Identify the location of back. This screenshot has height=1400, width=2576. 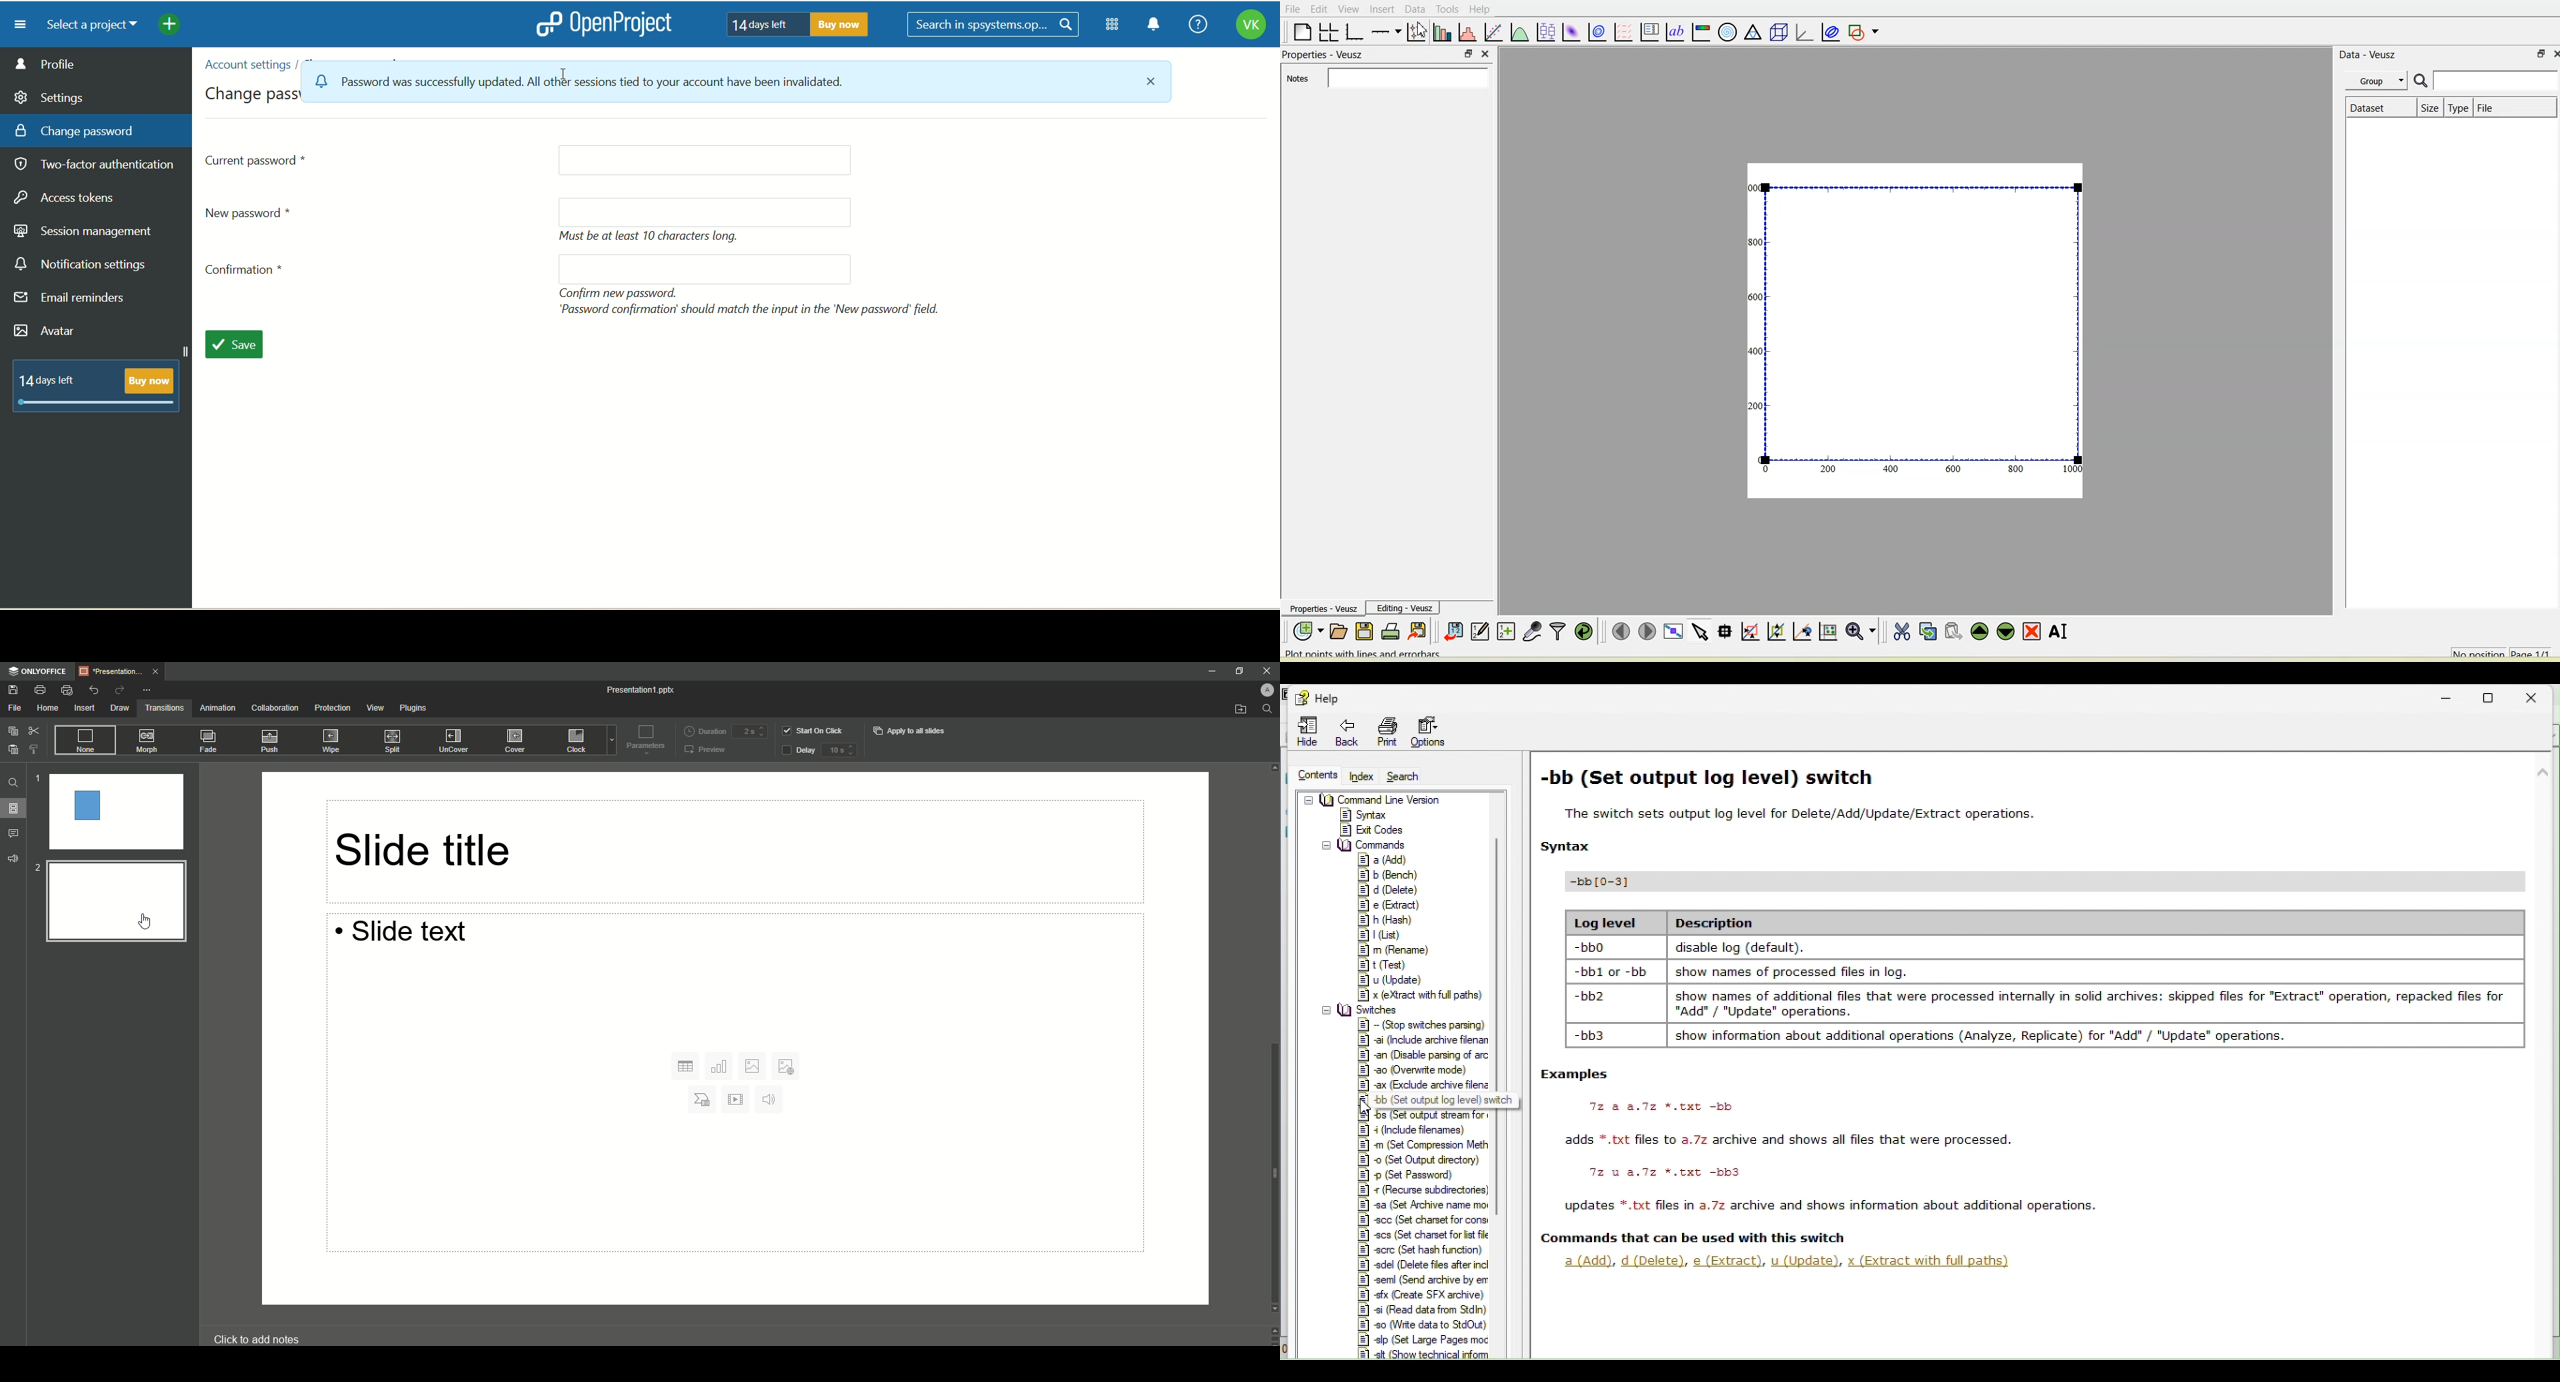
(1345, 731).